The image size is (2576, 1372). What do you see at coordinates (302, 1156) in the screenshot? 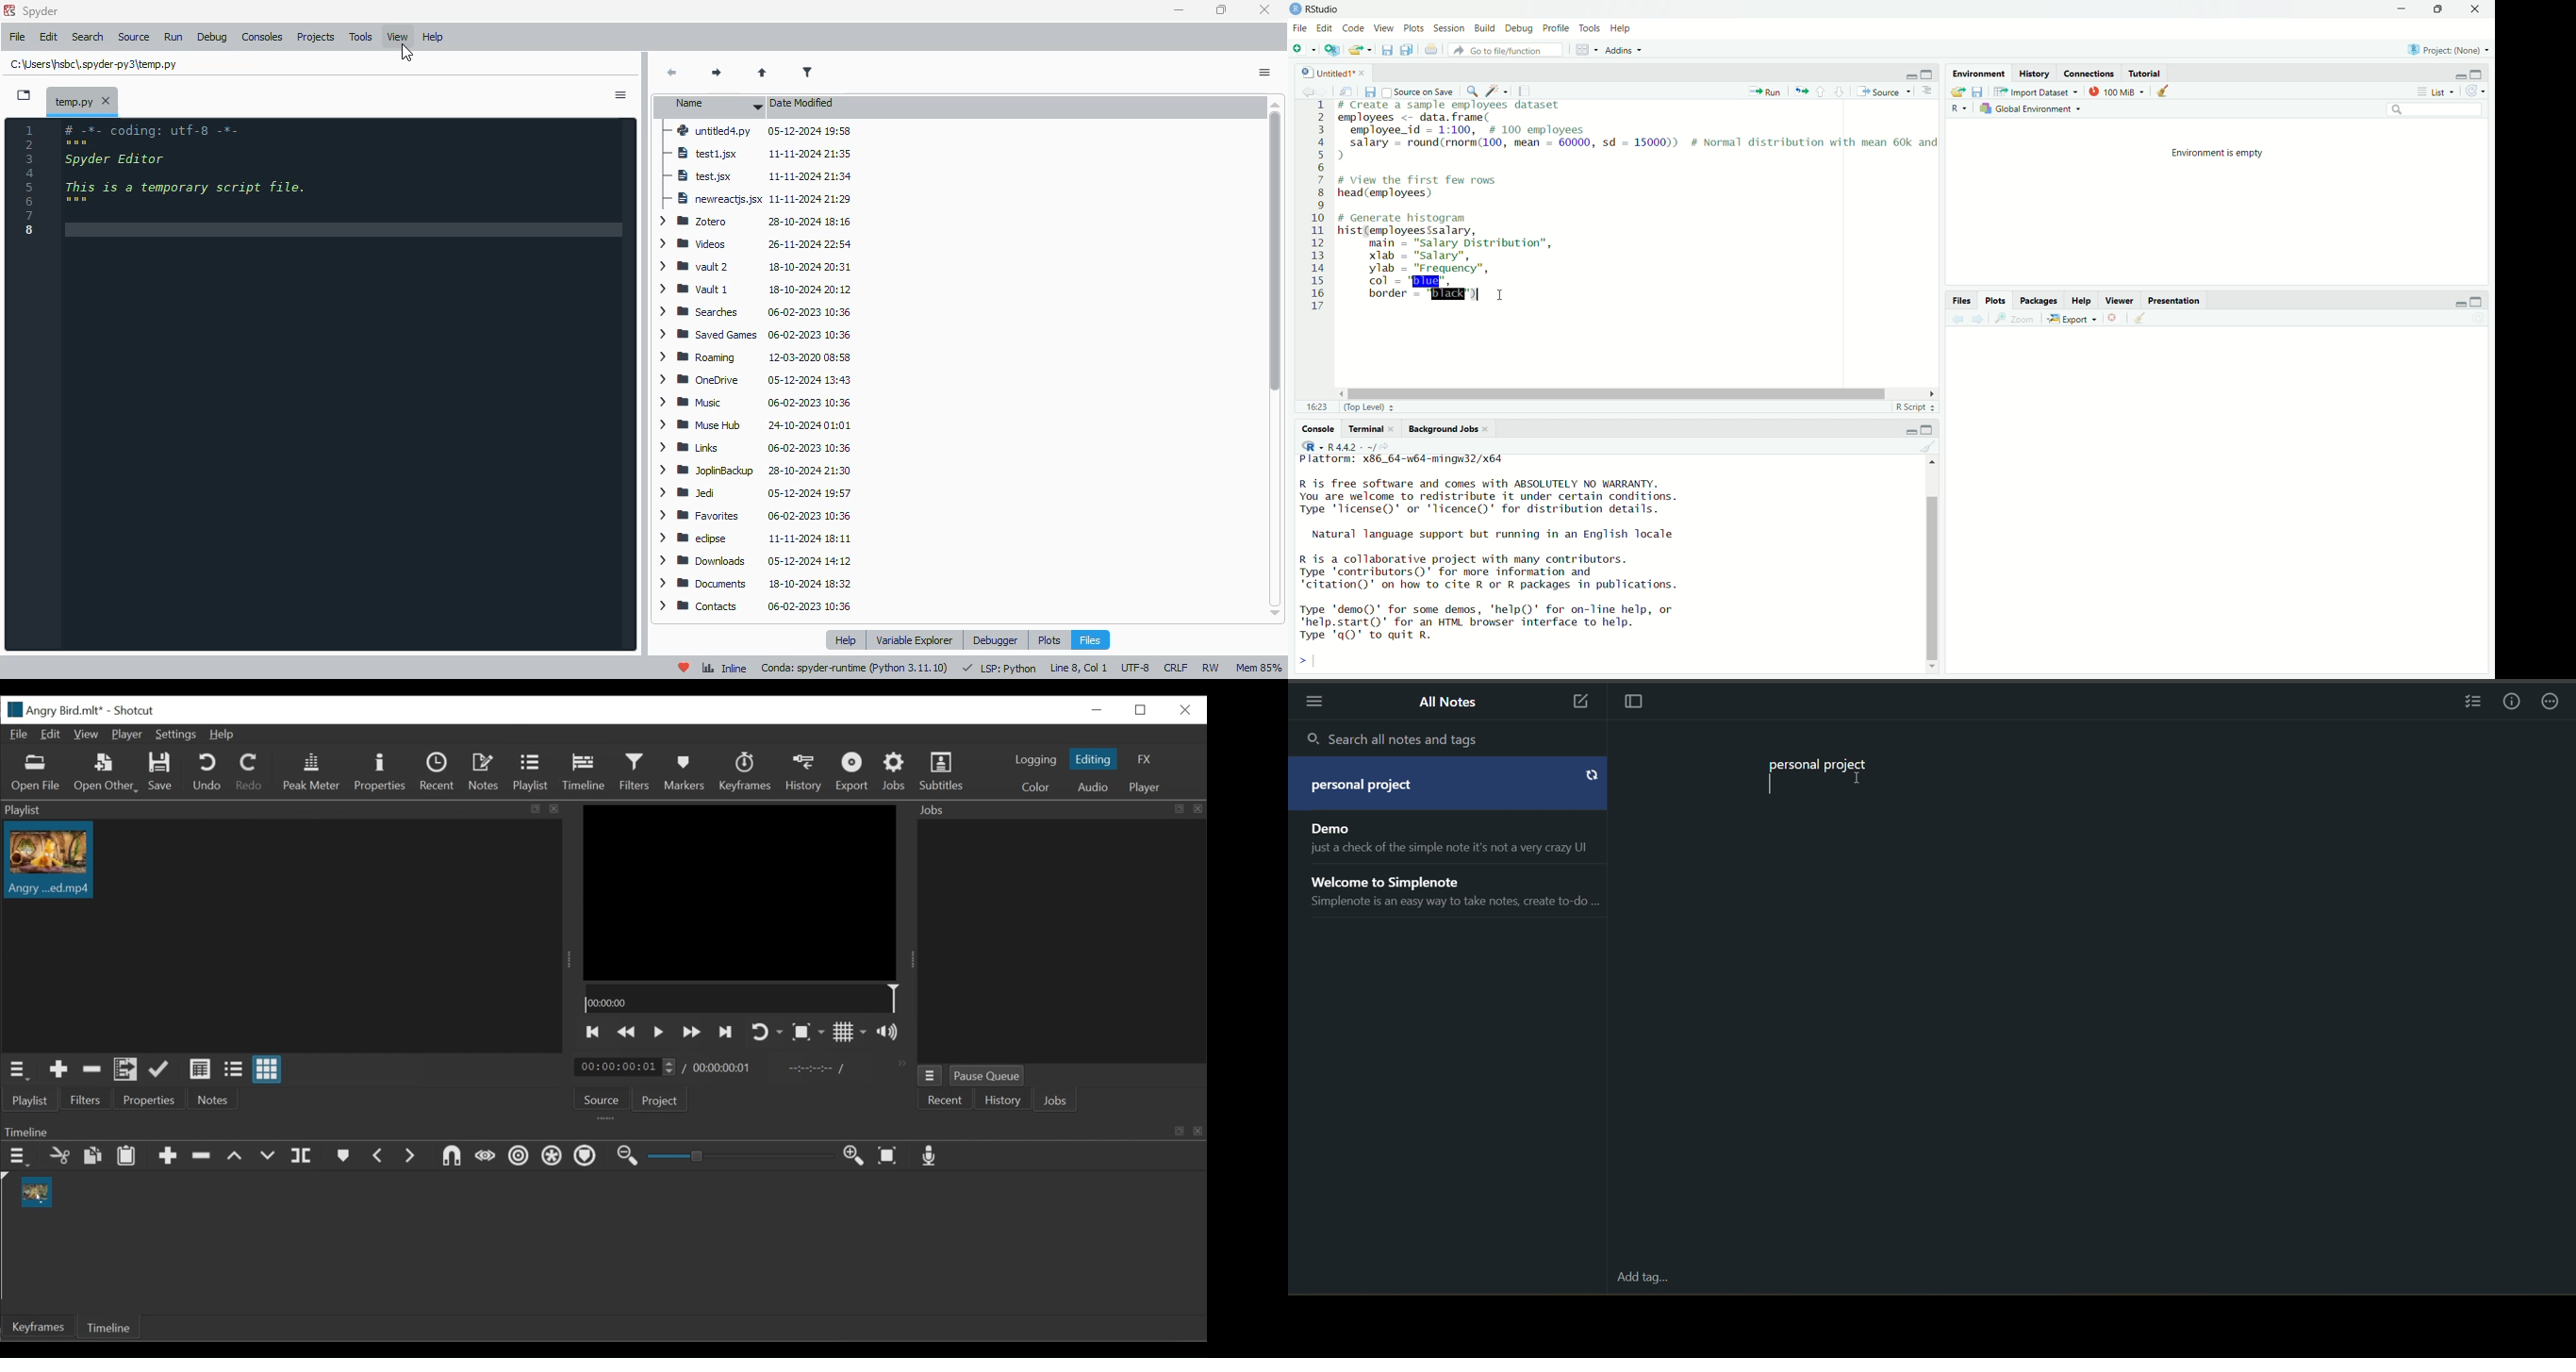
I see `Split playhead` at bounding box center [302, 1156].